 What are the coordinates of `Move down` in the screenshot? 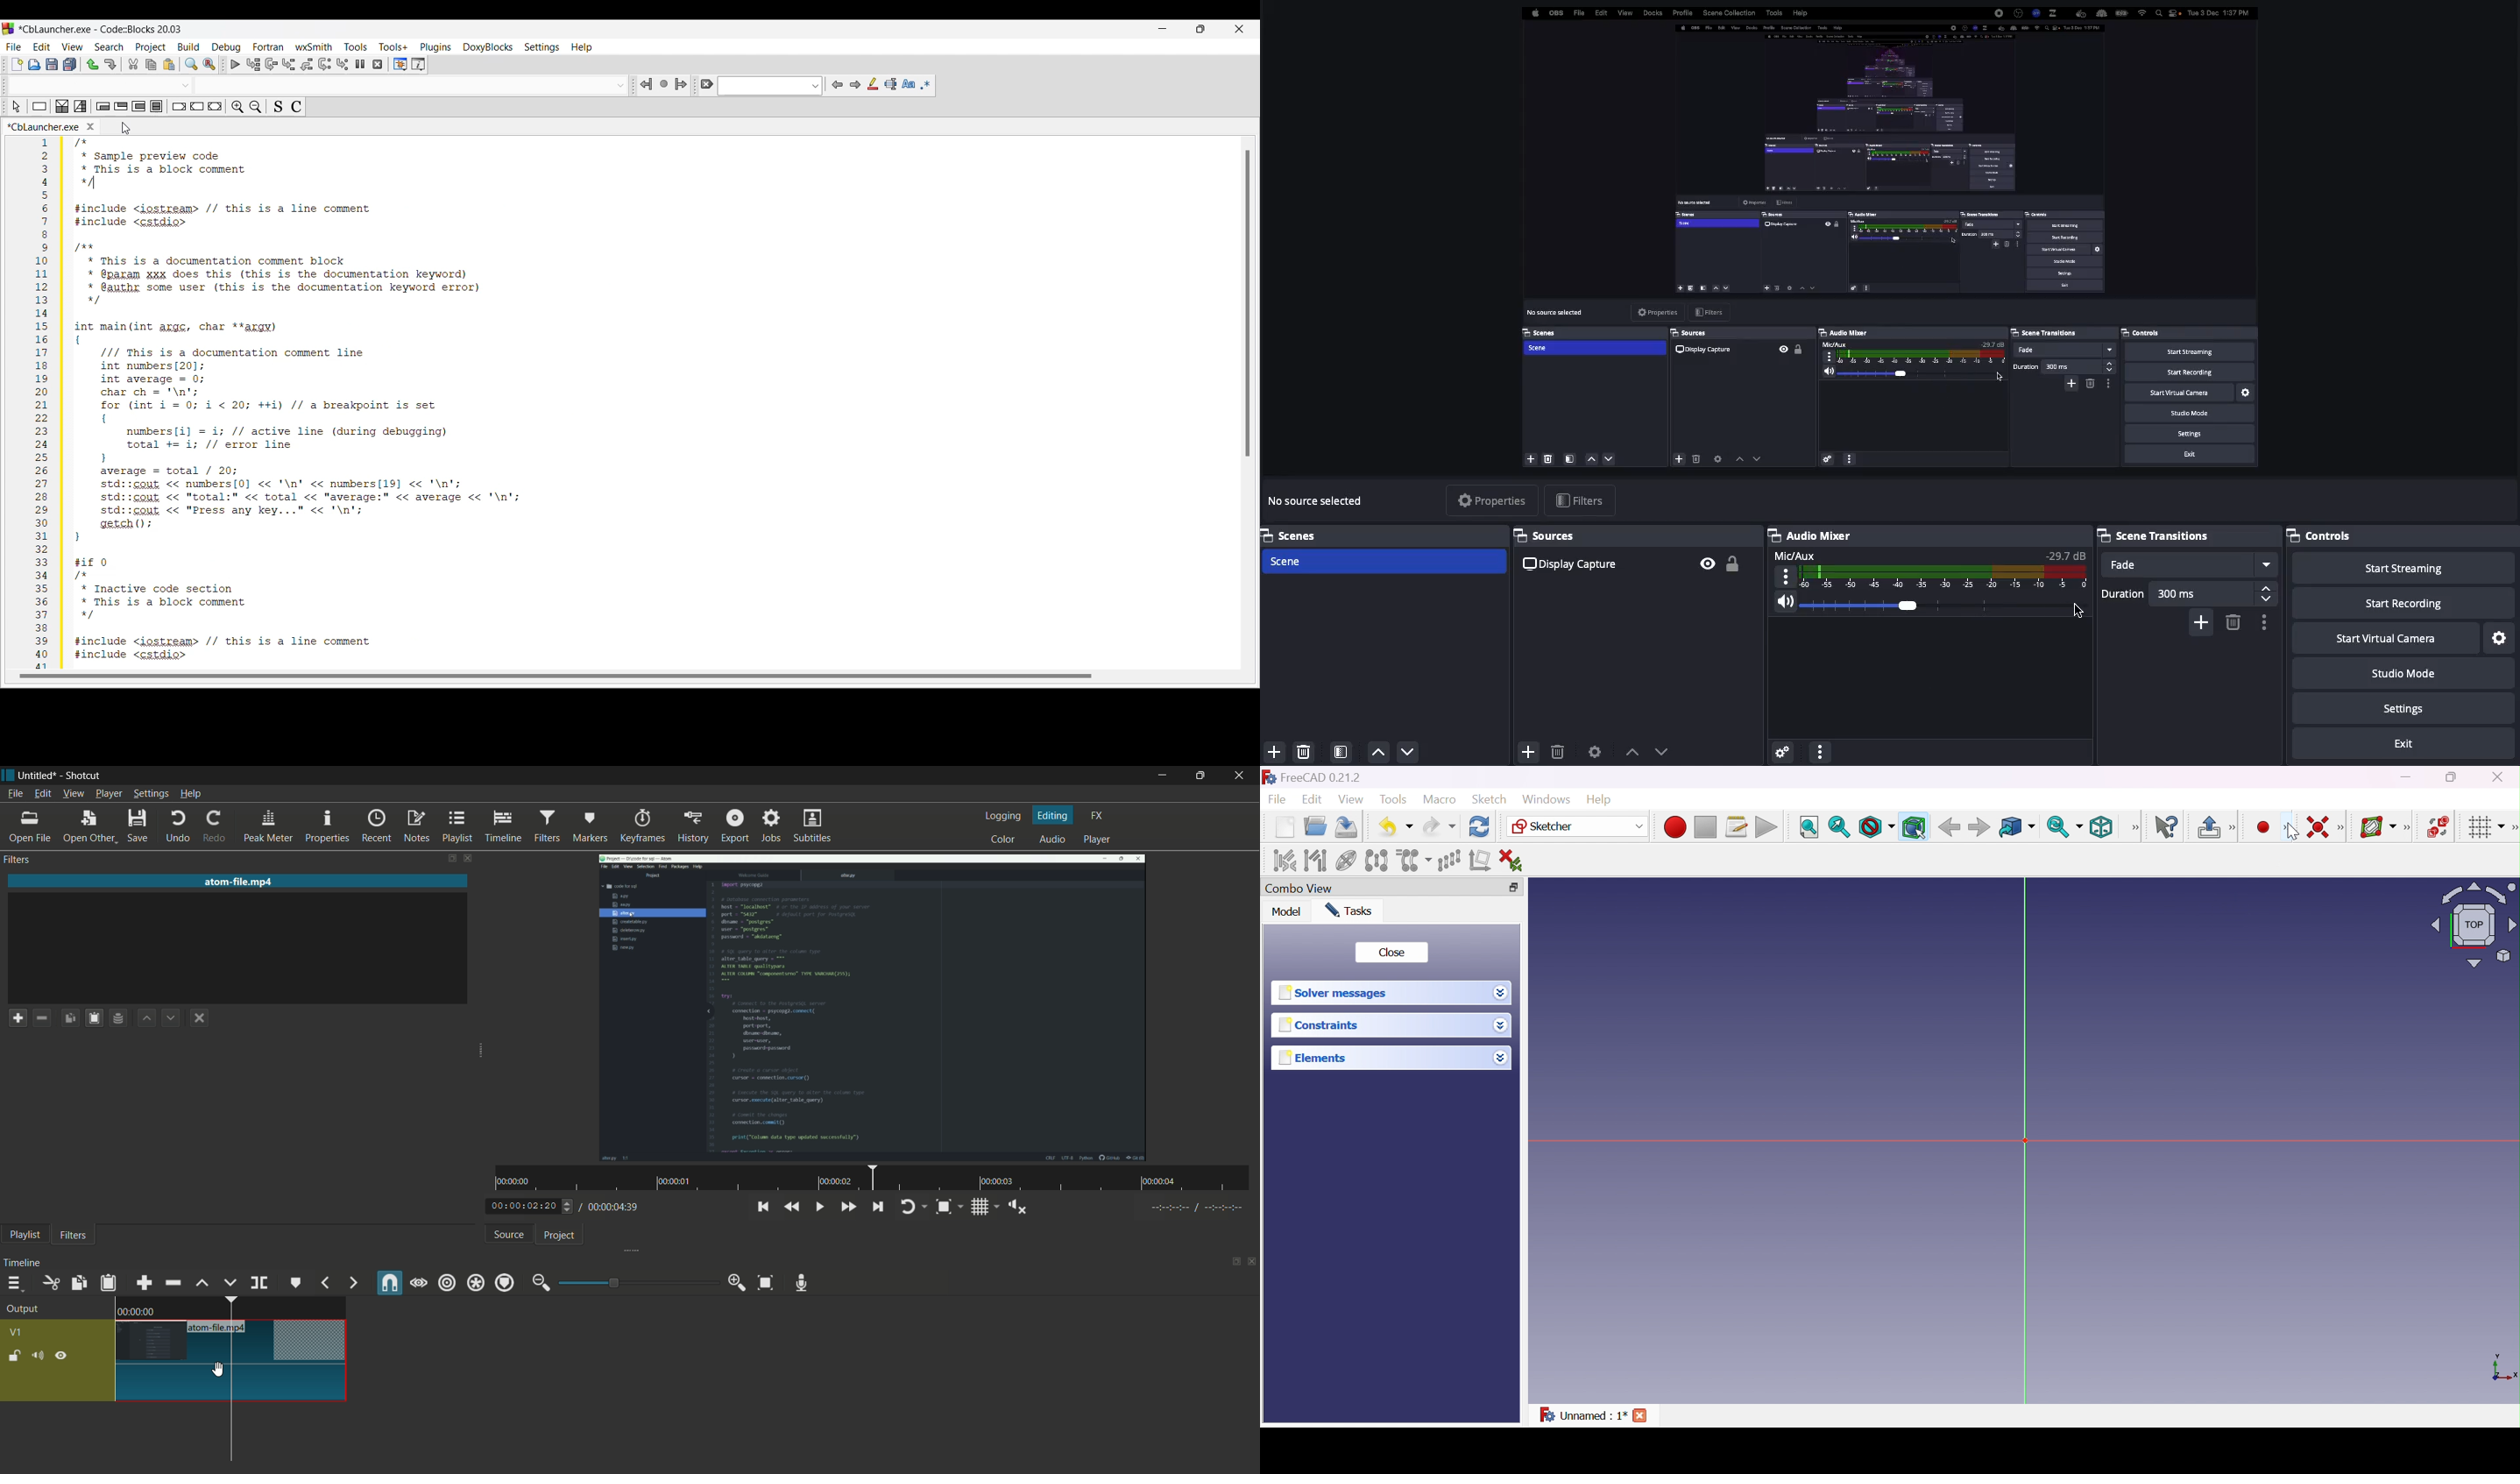 It's located at (1662, 751).